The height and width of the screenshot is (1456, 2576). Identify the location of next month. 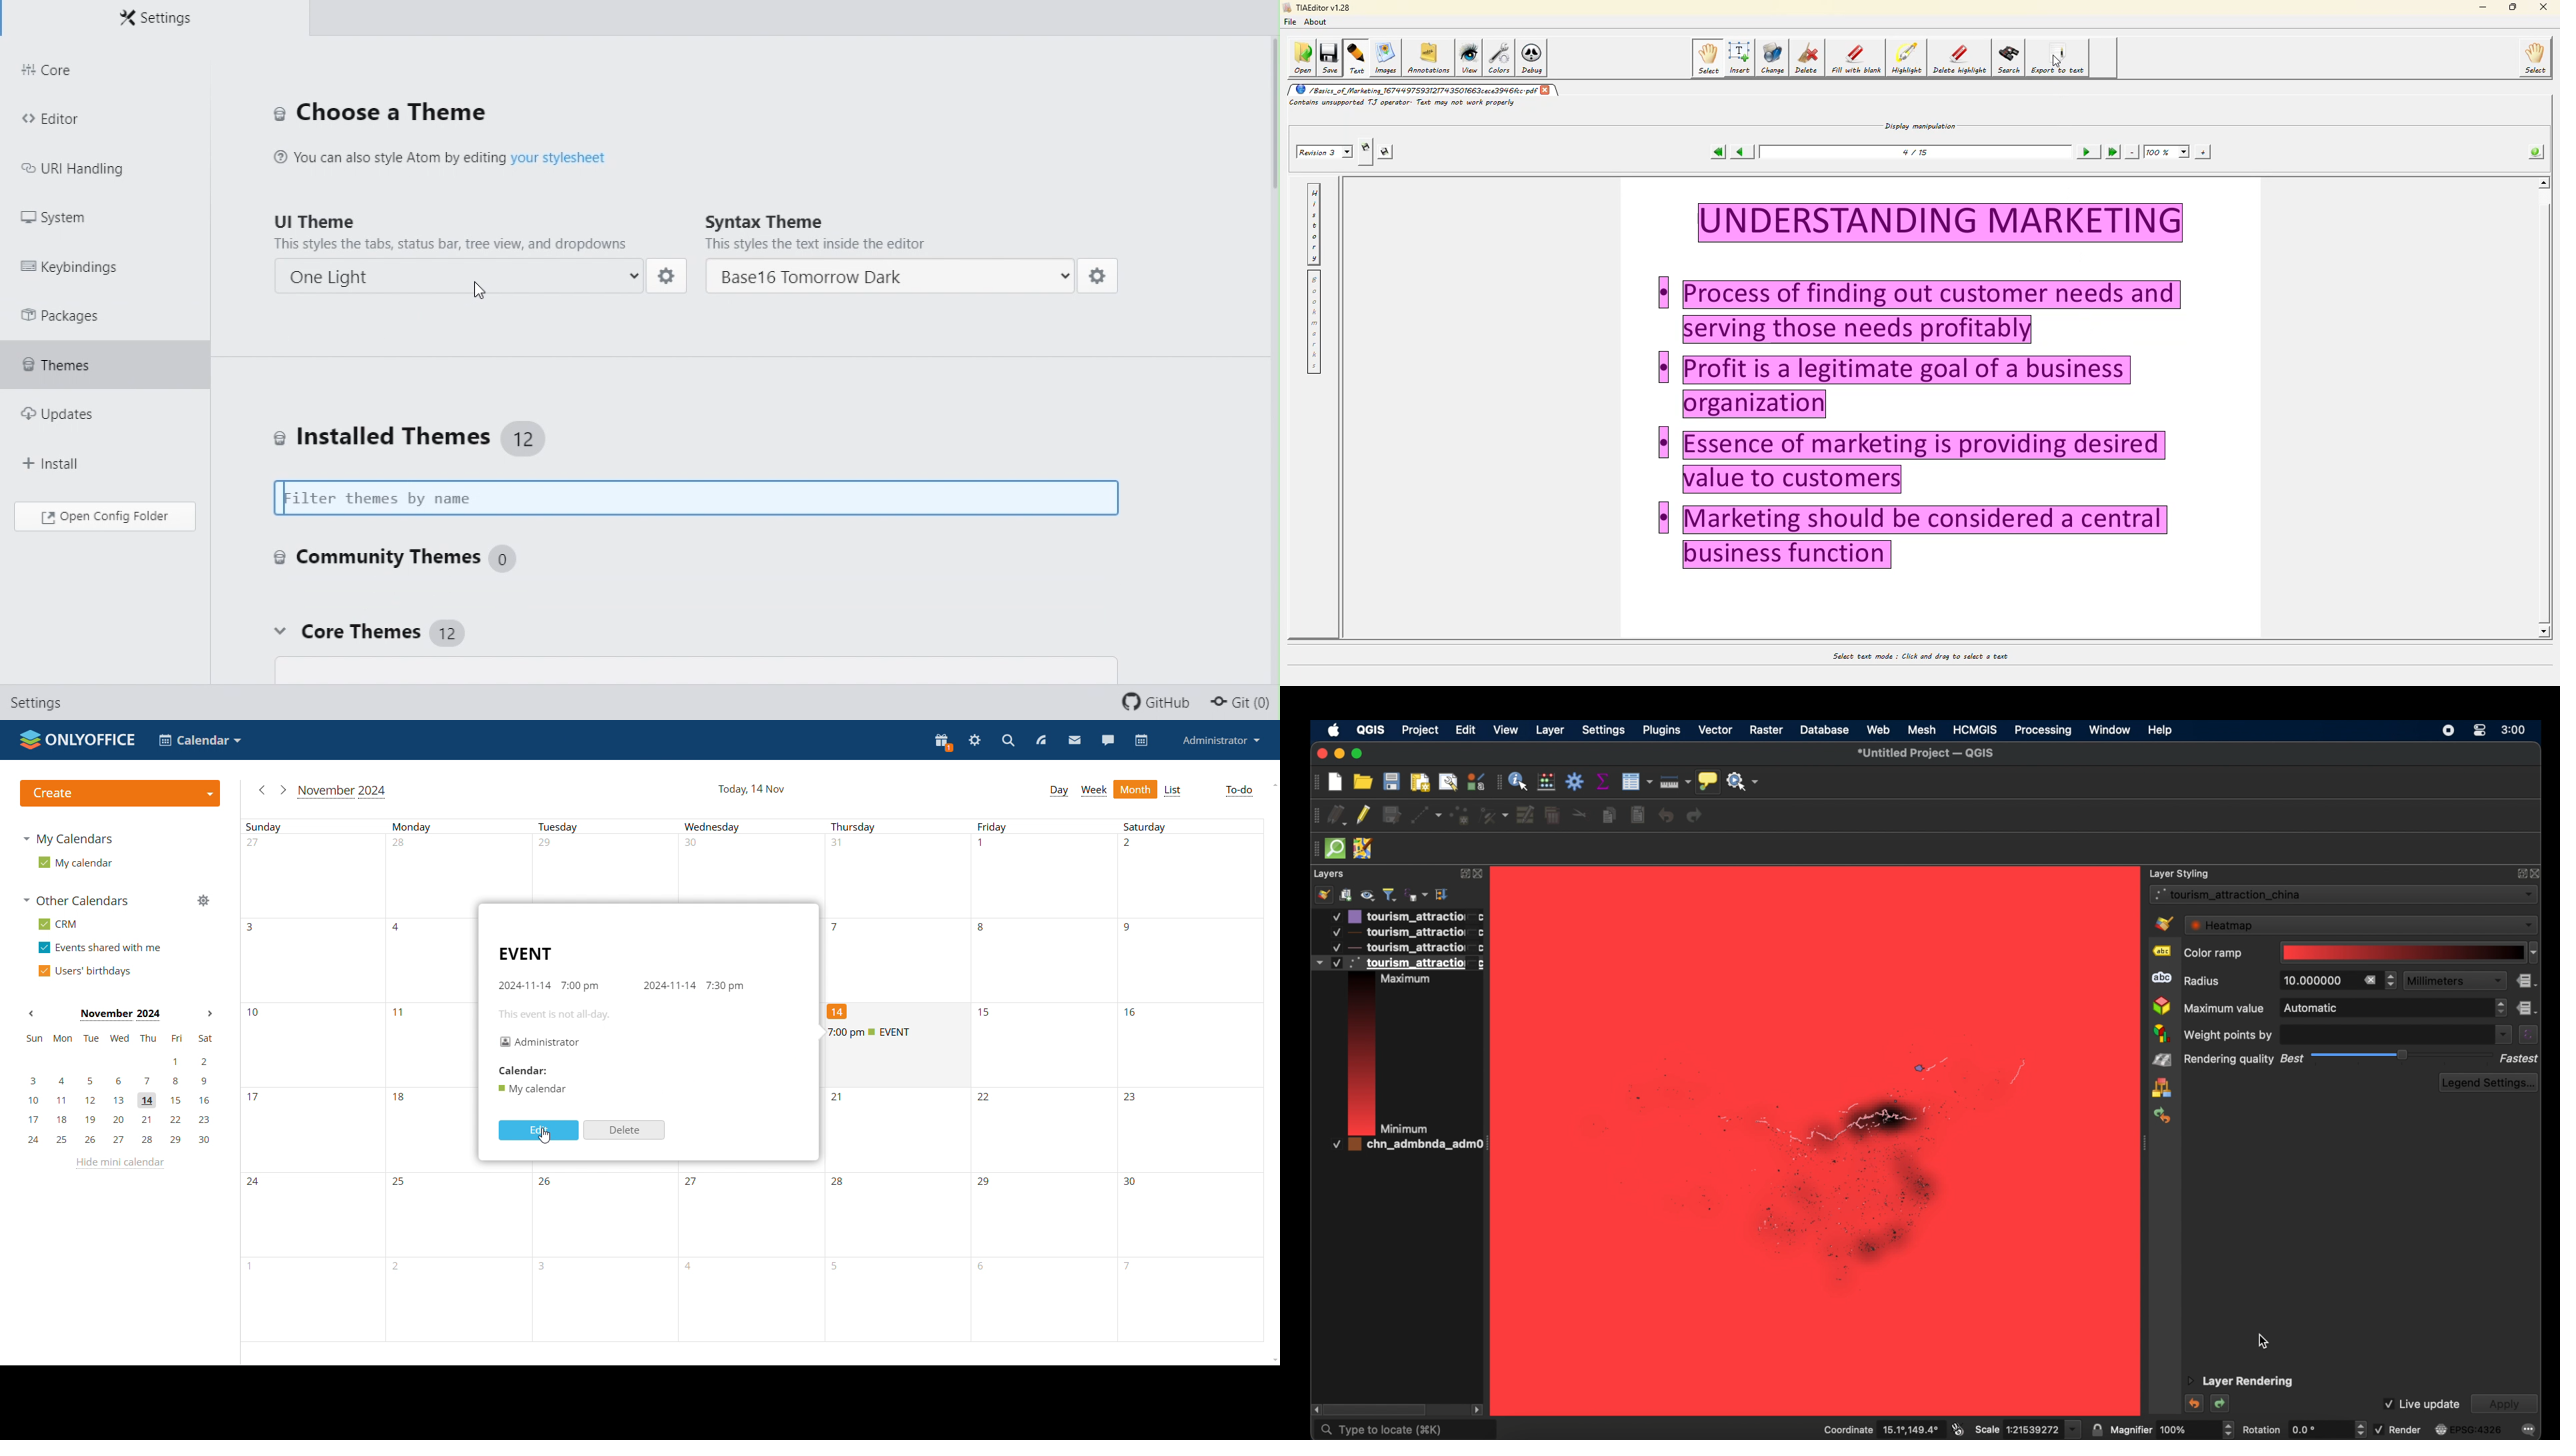
(211, 1015).